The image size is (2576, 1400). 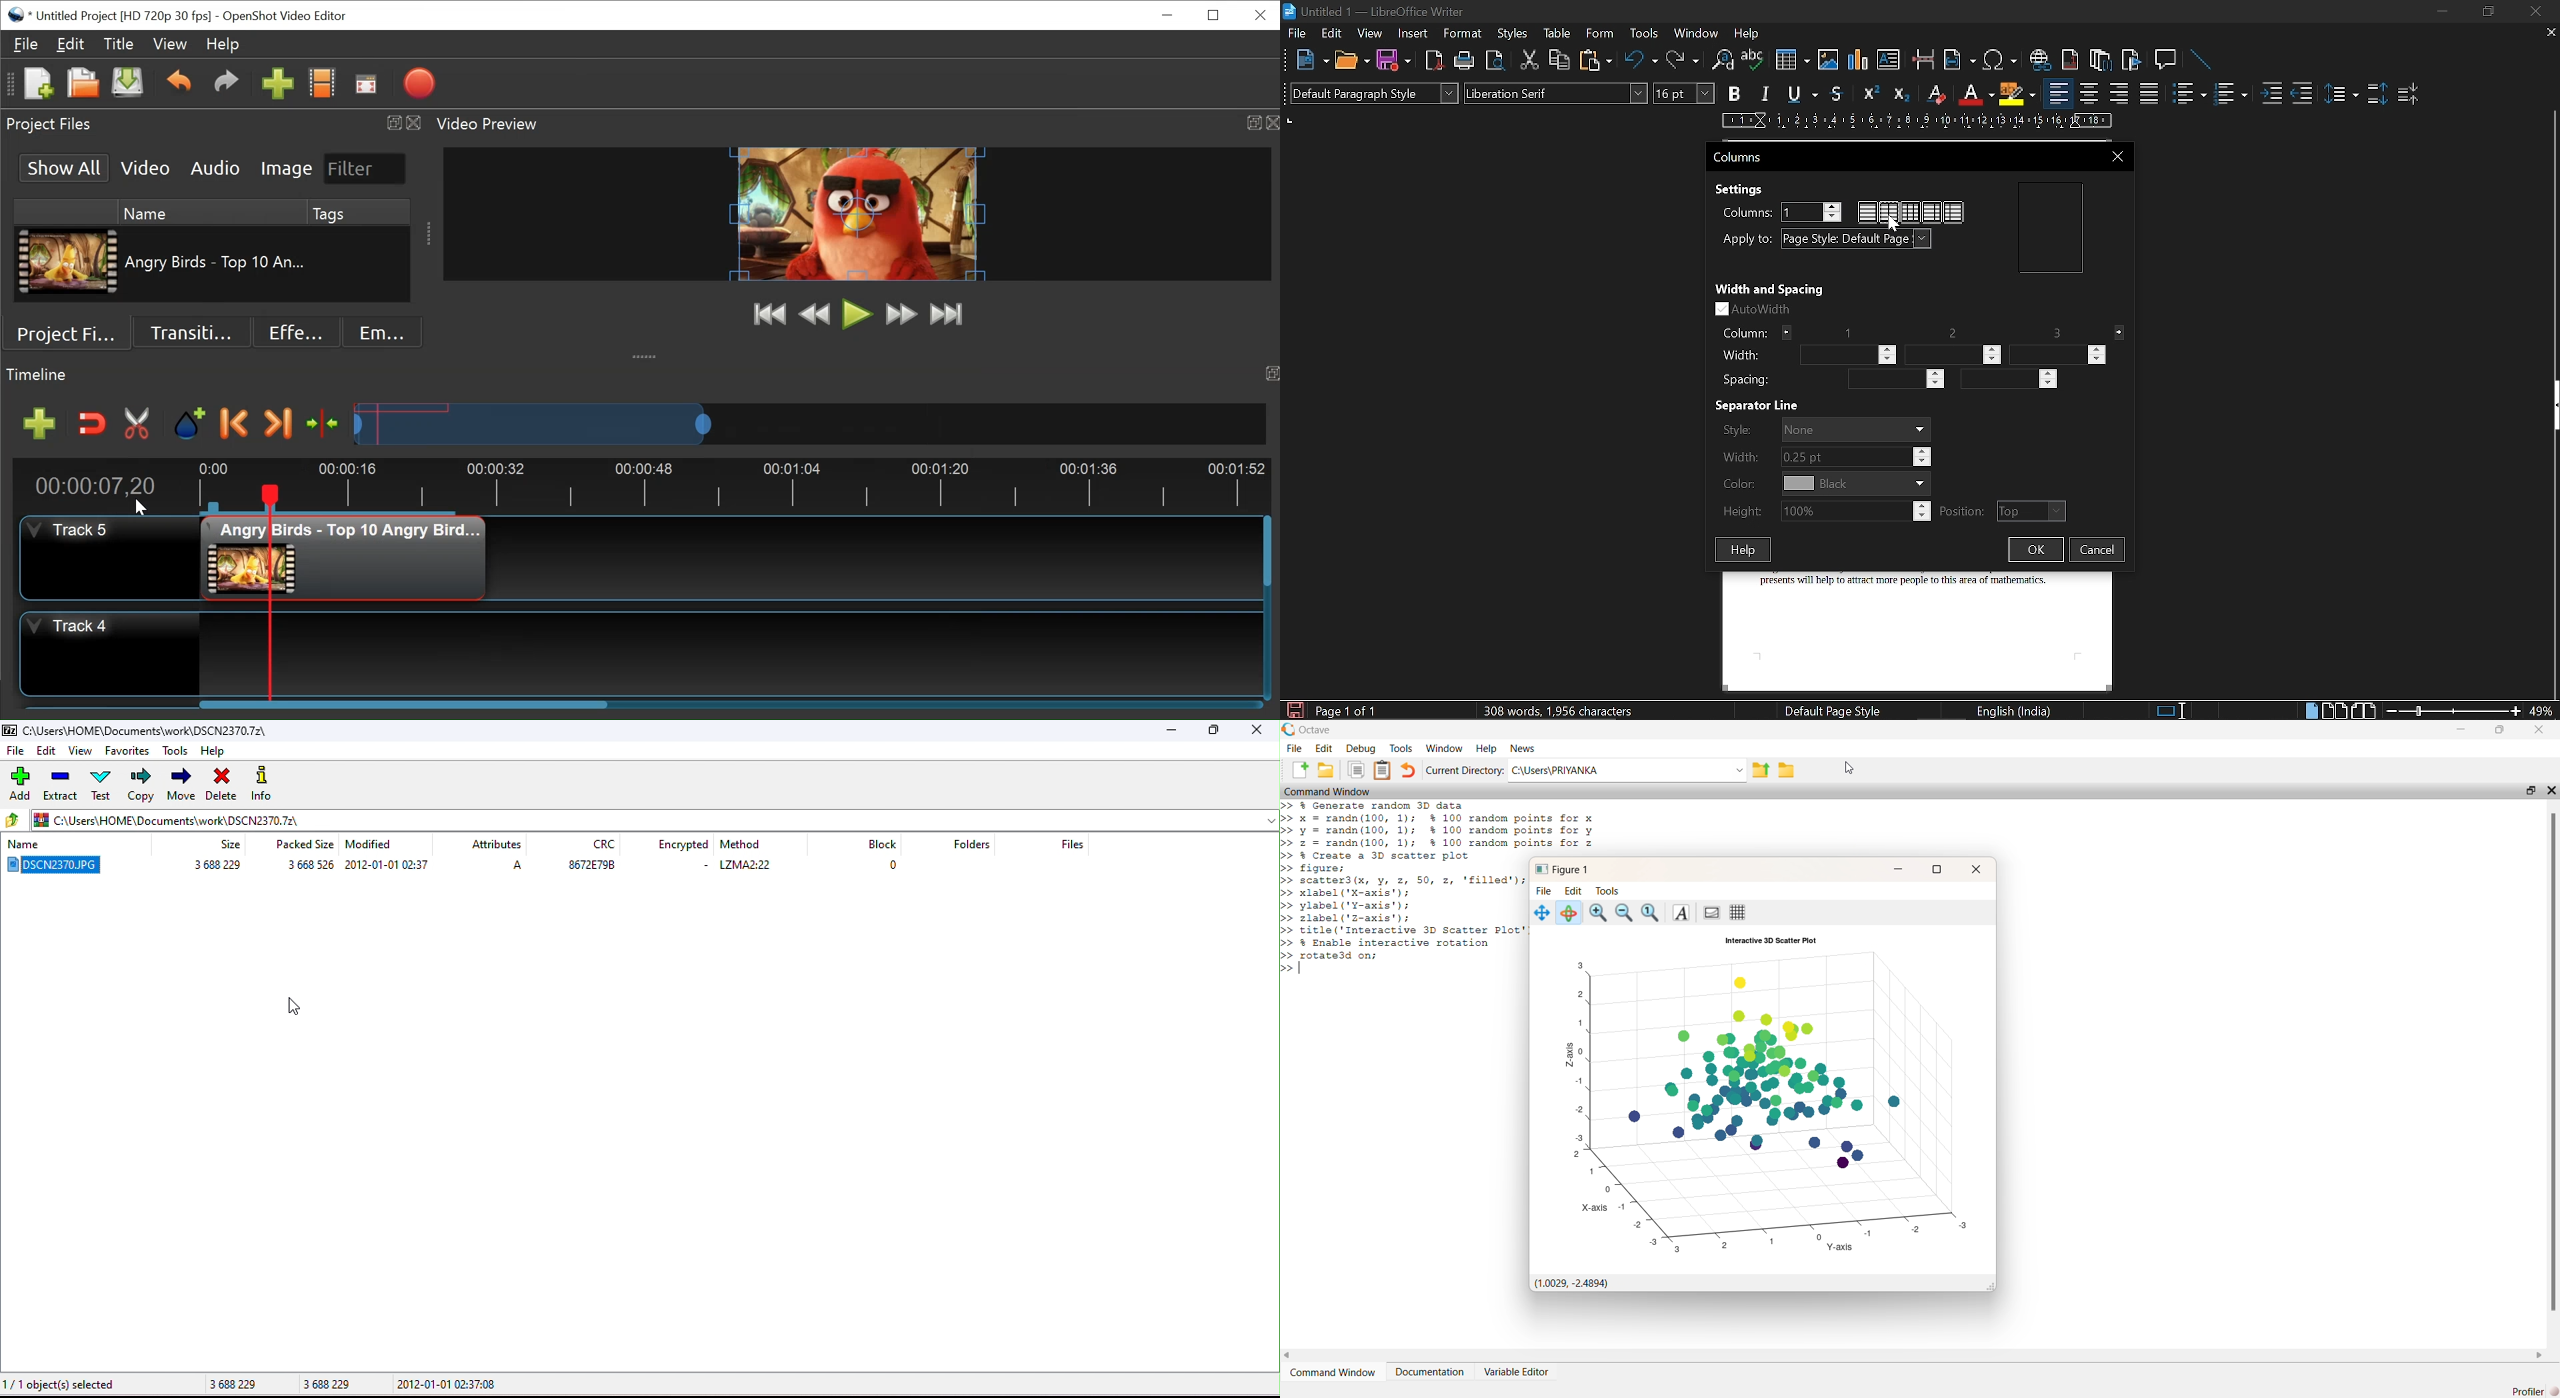 I want to click on >> % Generate random 3D data, so click(x=1375, y=805).